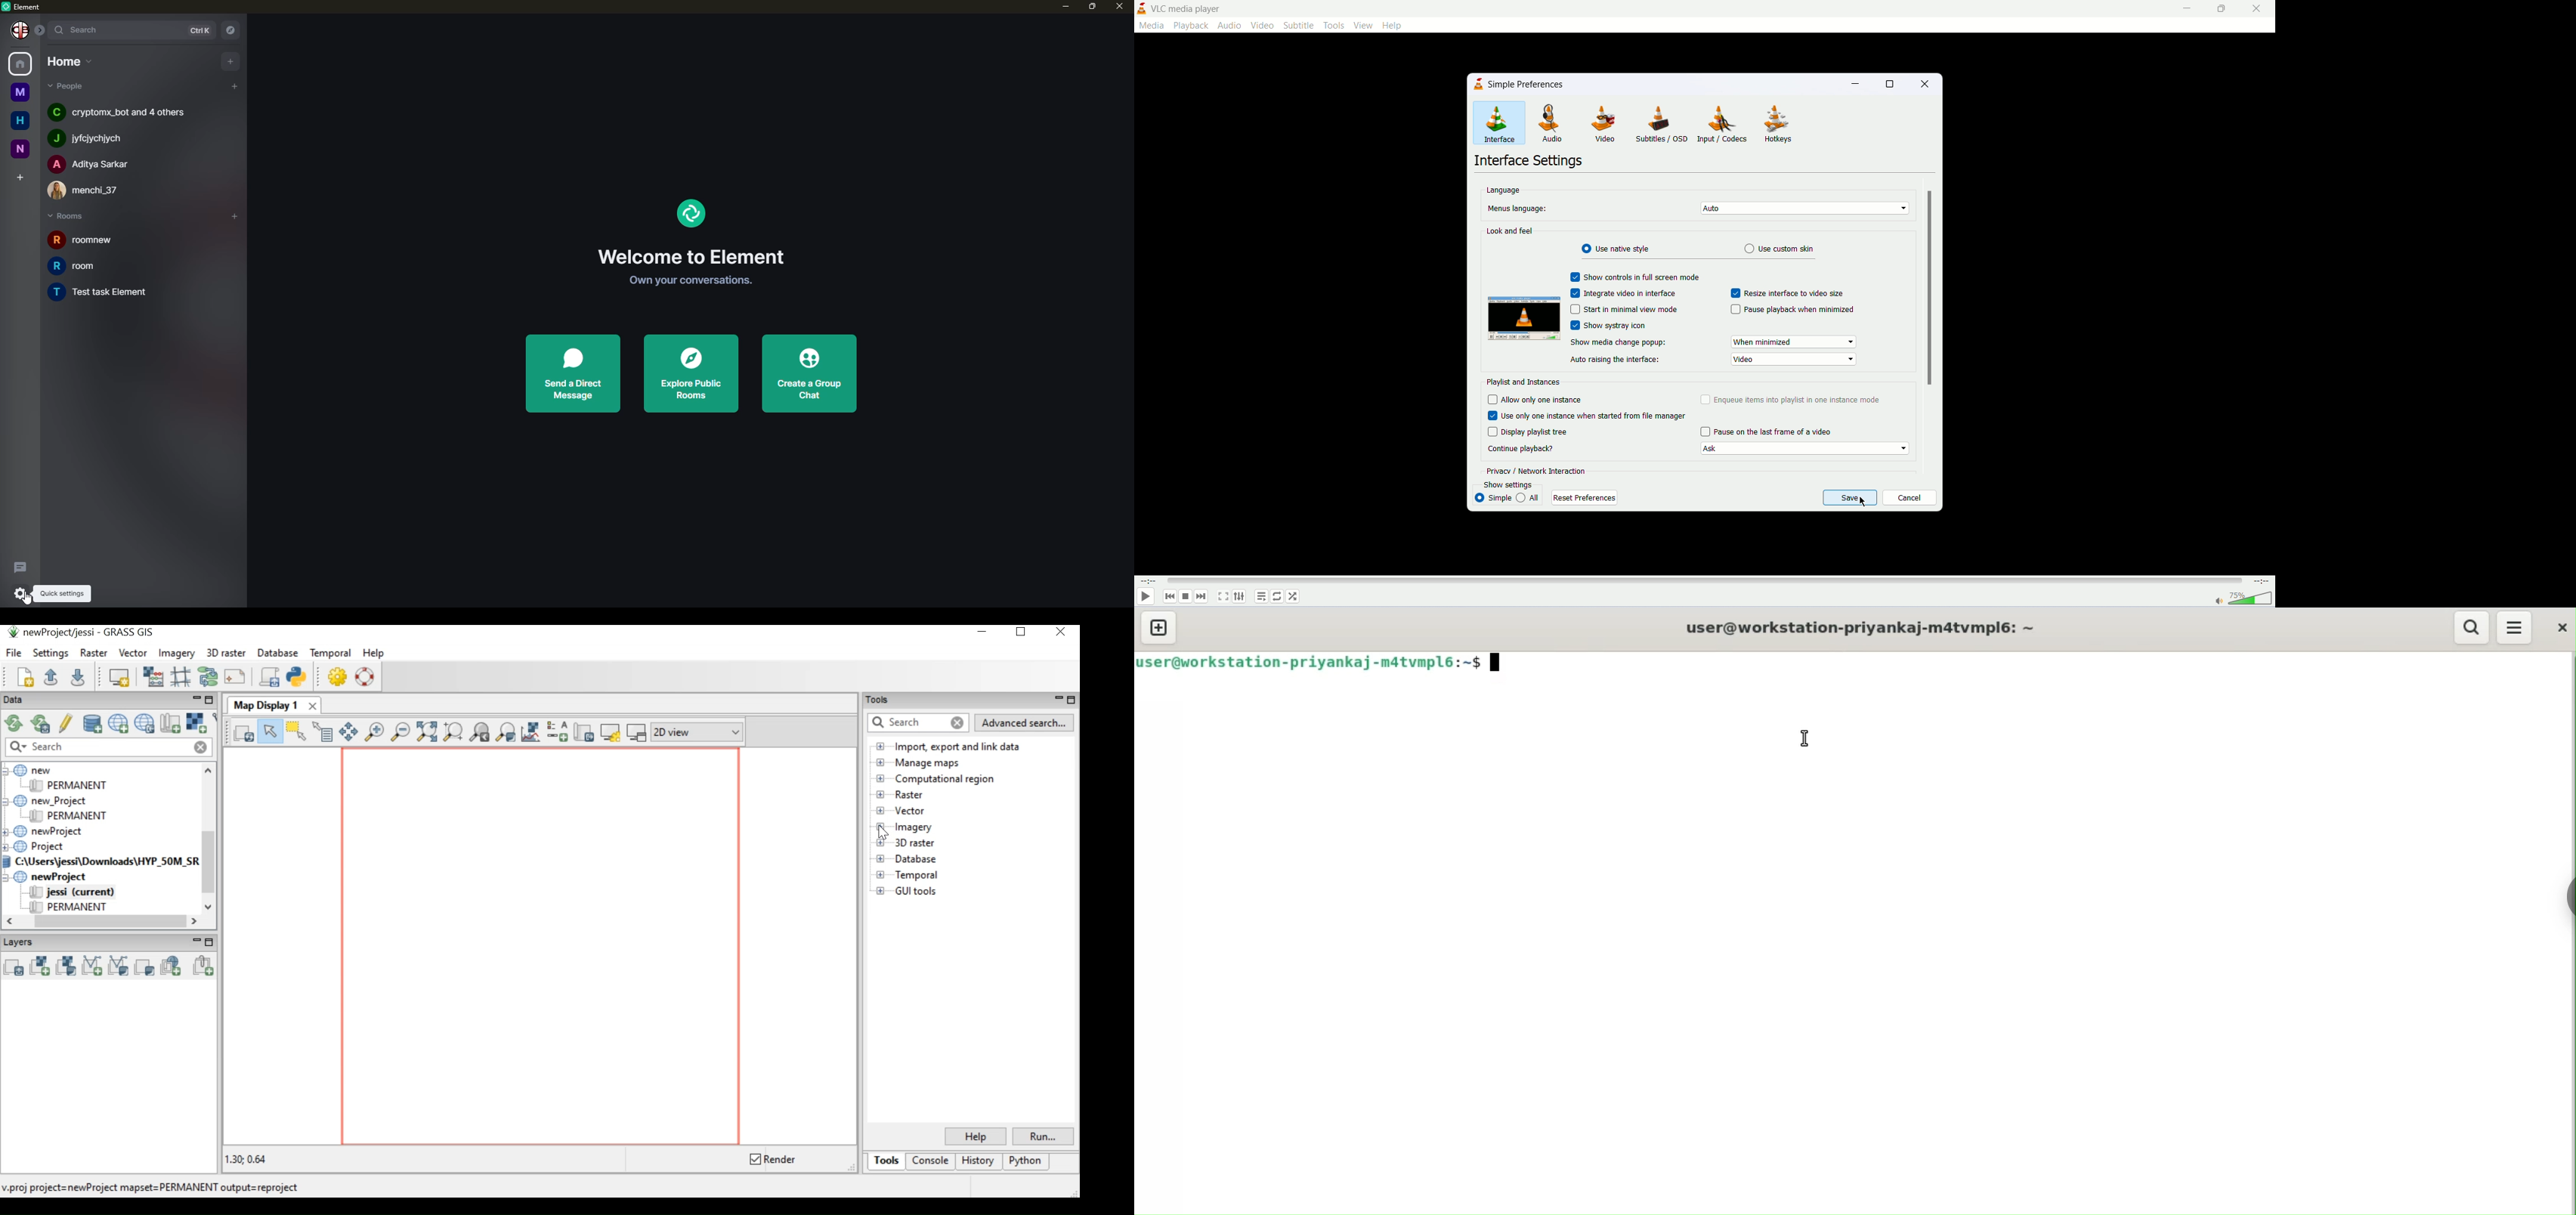  I want to click on logo, so click(1141, 8).